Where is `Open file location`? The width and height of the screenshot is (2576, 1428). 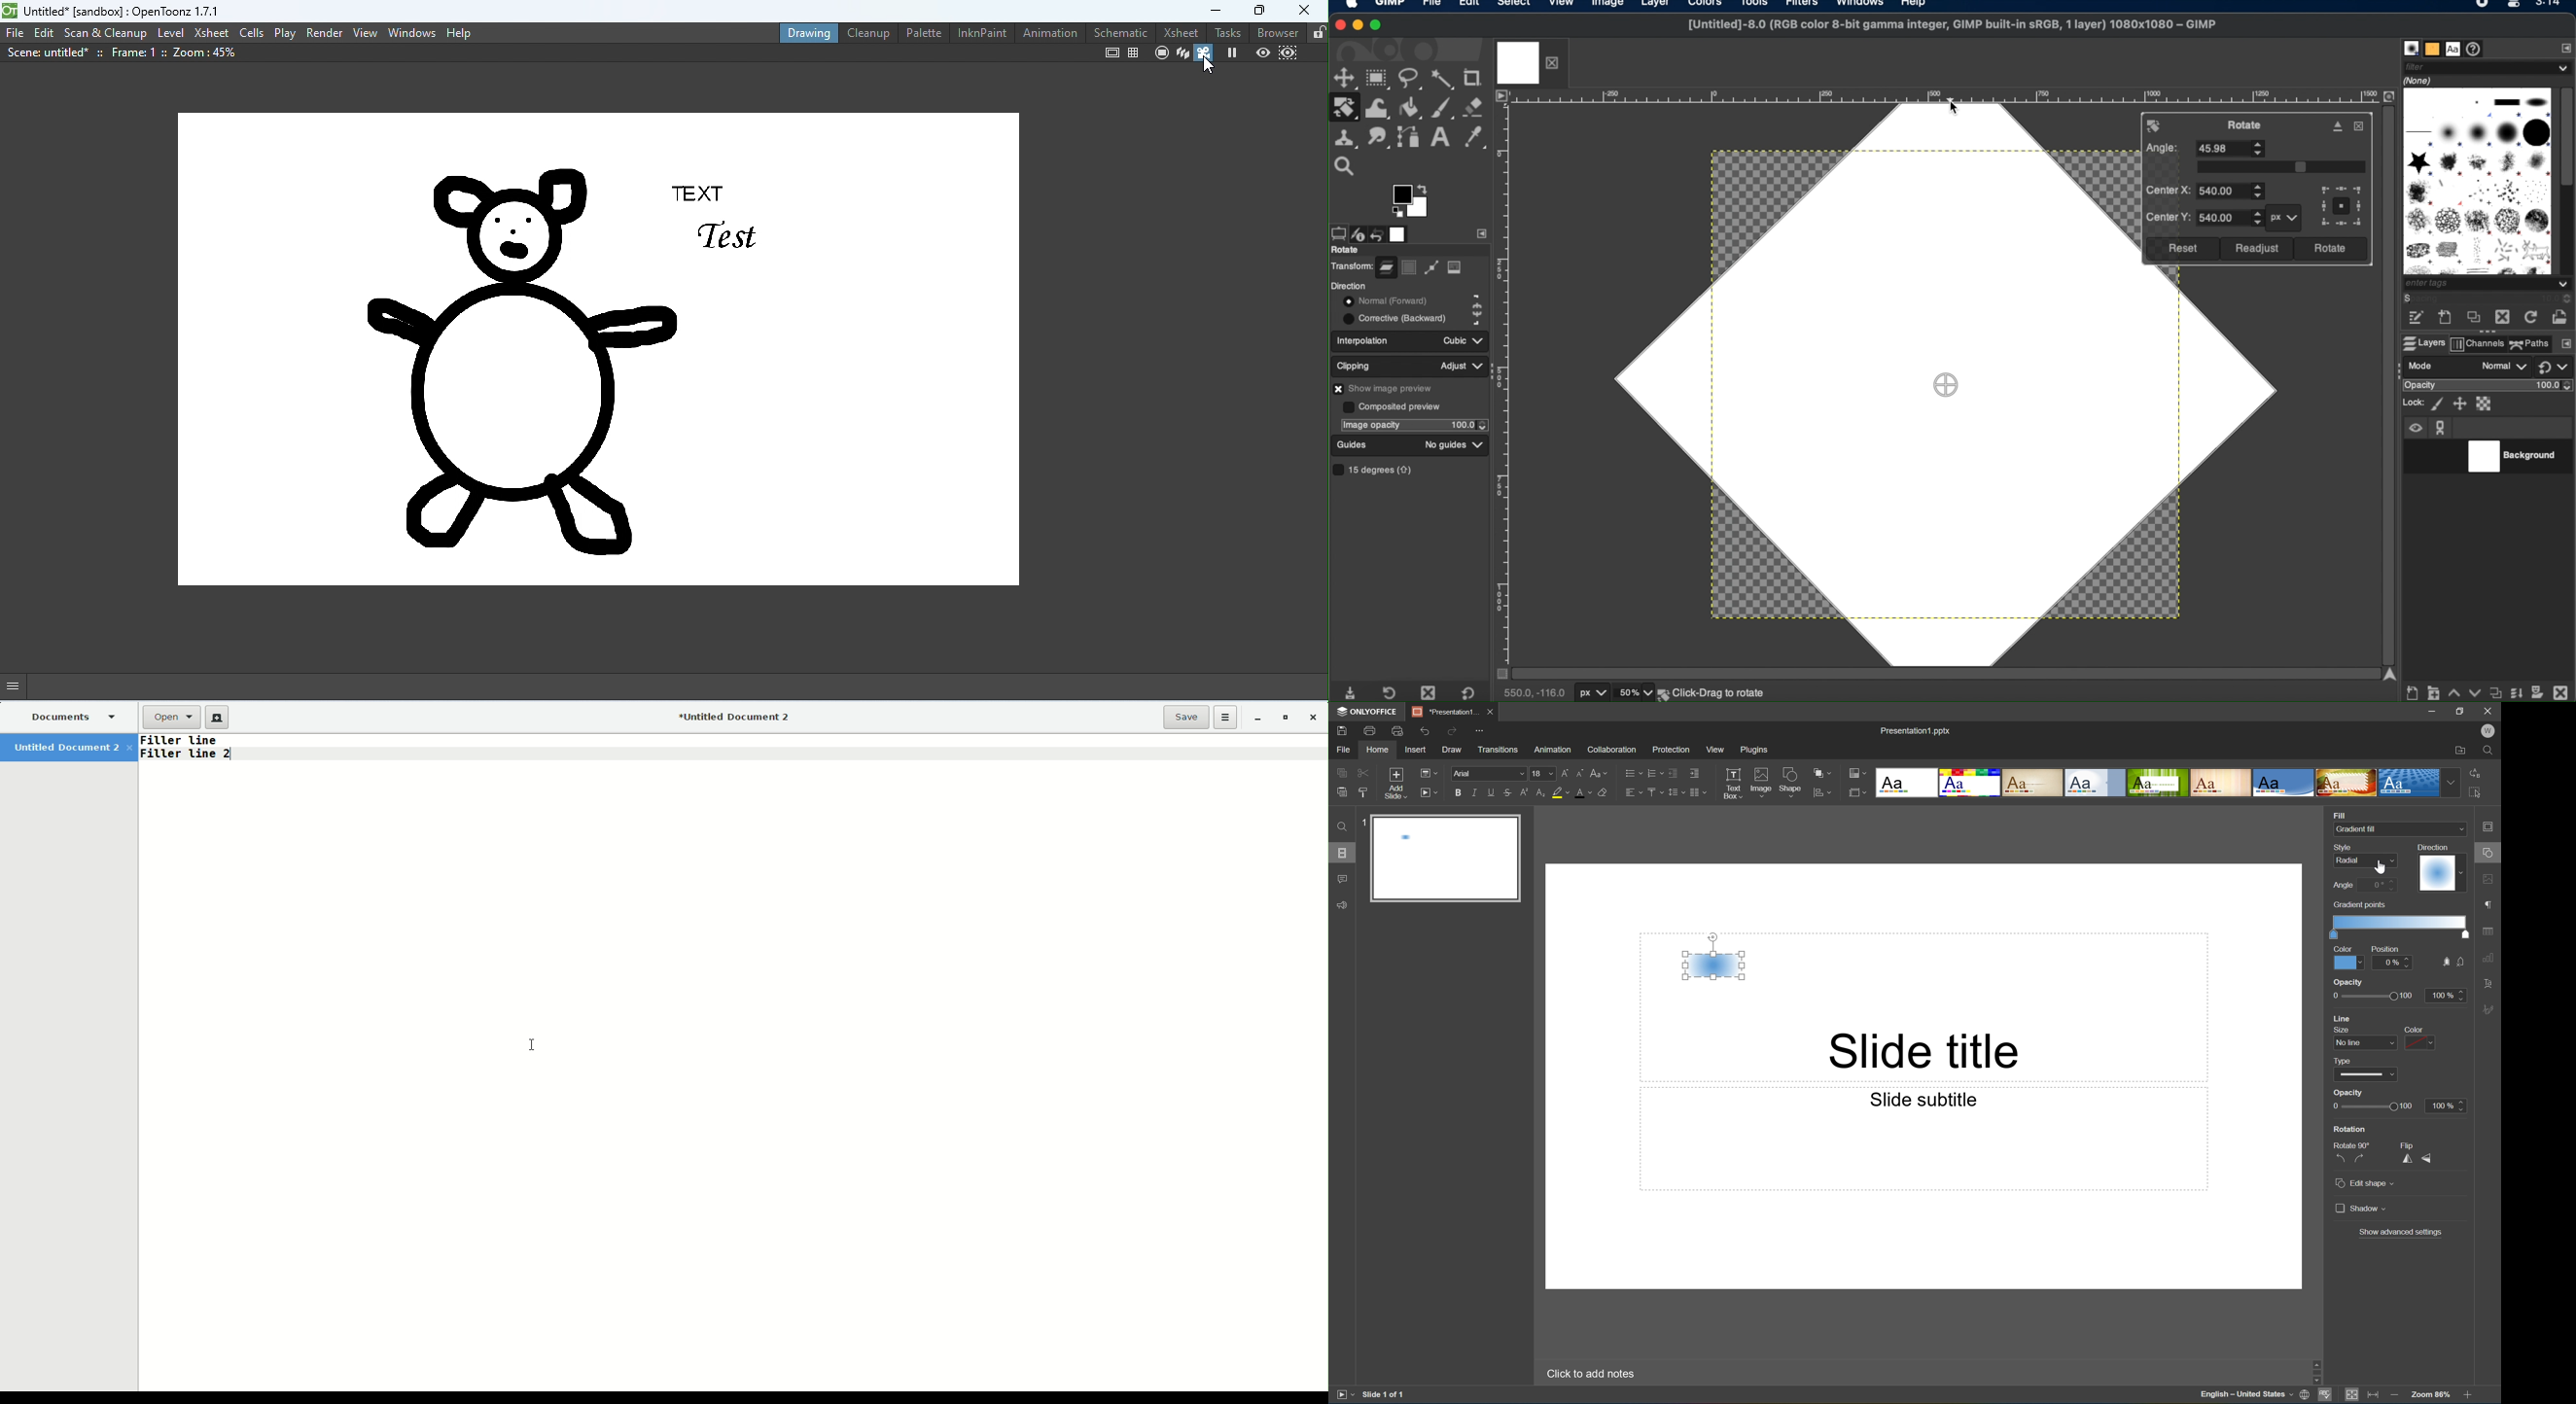 Open file location is located at coordinates (2461, 751).